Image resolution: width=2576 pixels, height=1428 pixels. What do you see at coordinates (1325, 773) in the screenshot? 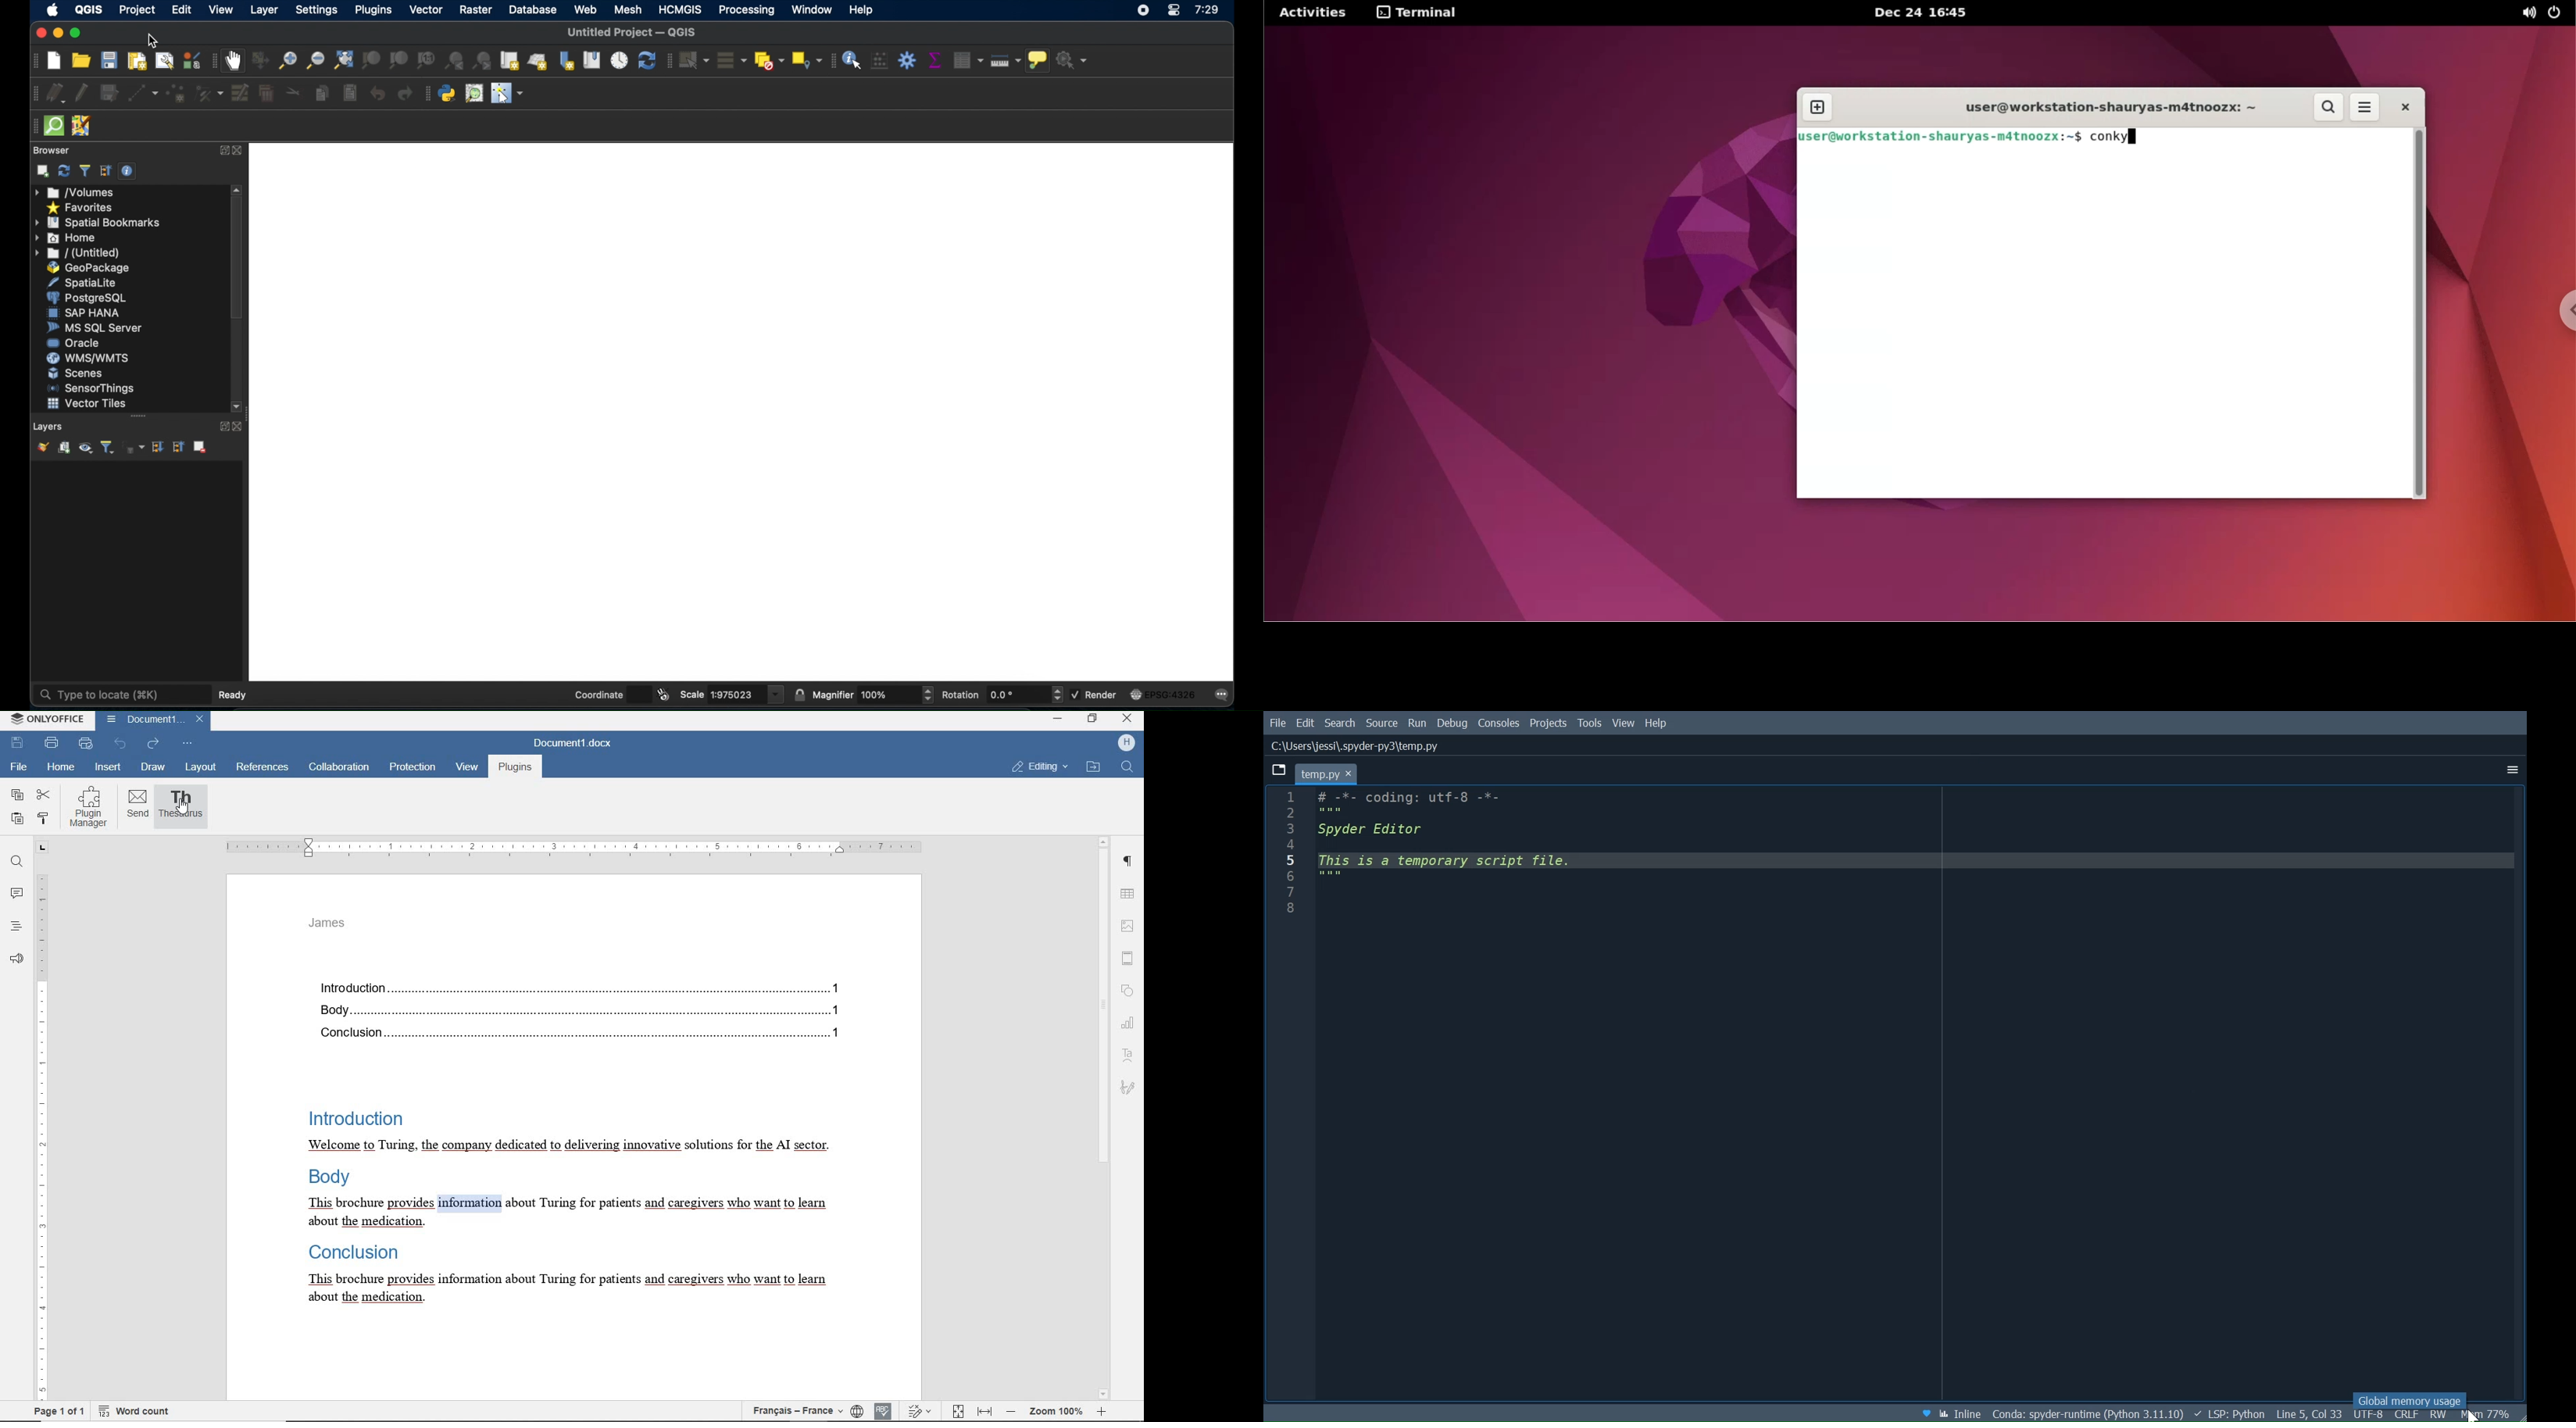
I see `Current tab` at bounding box center [1325, 773].